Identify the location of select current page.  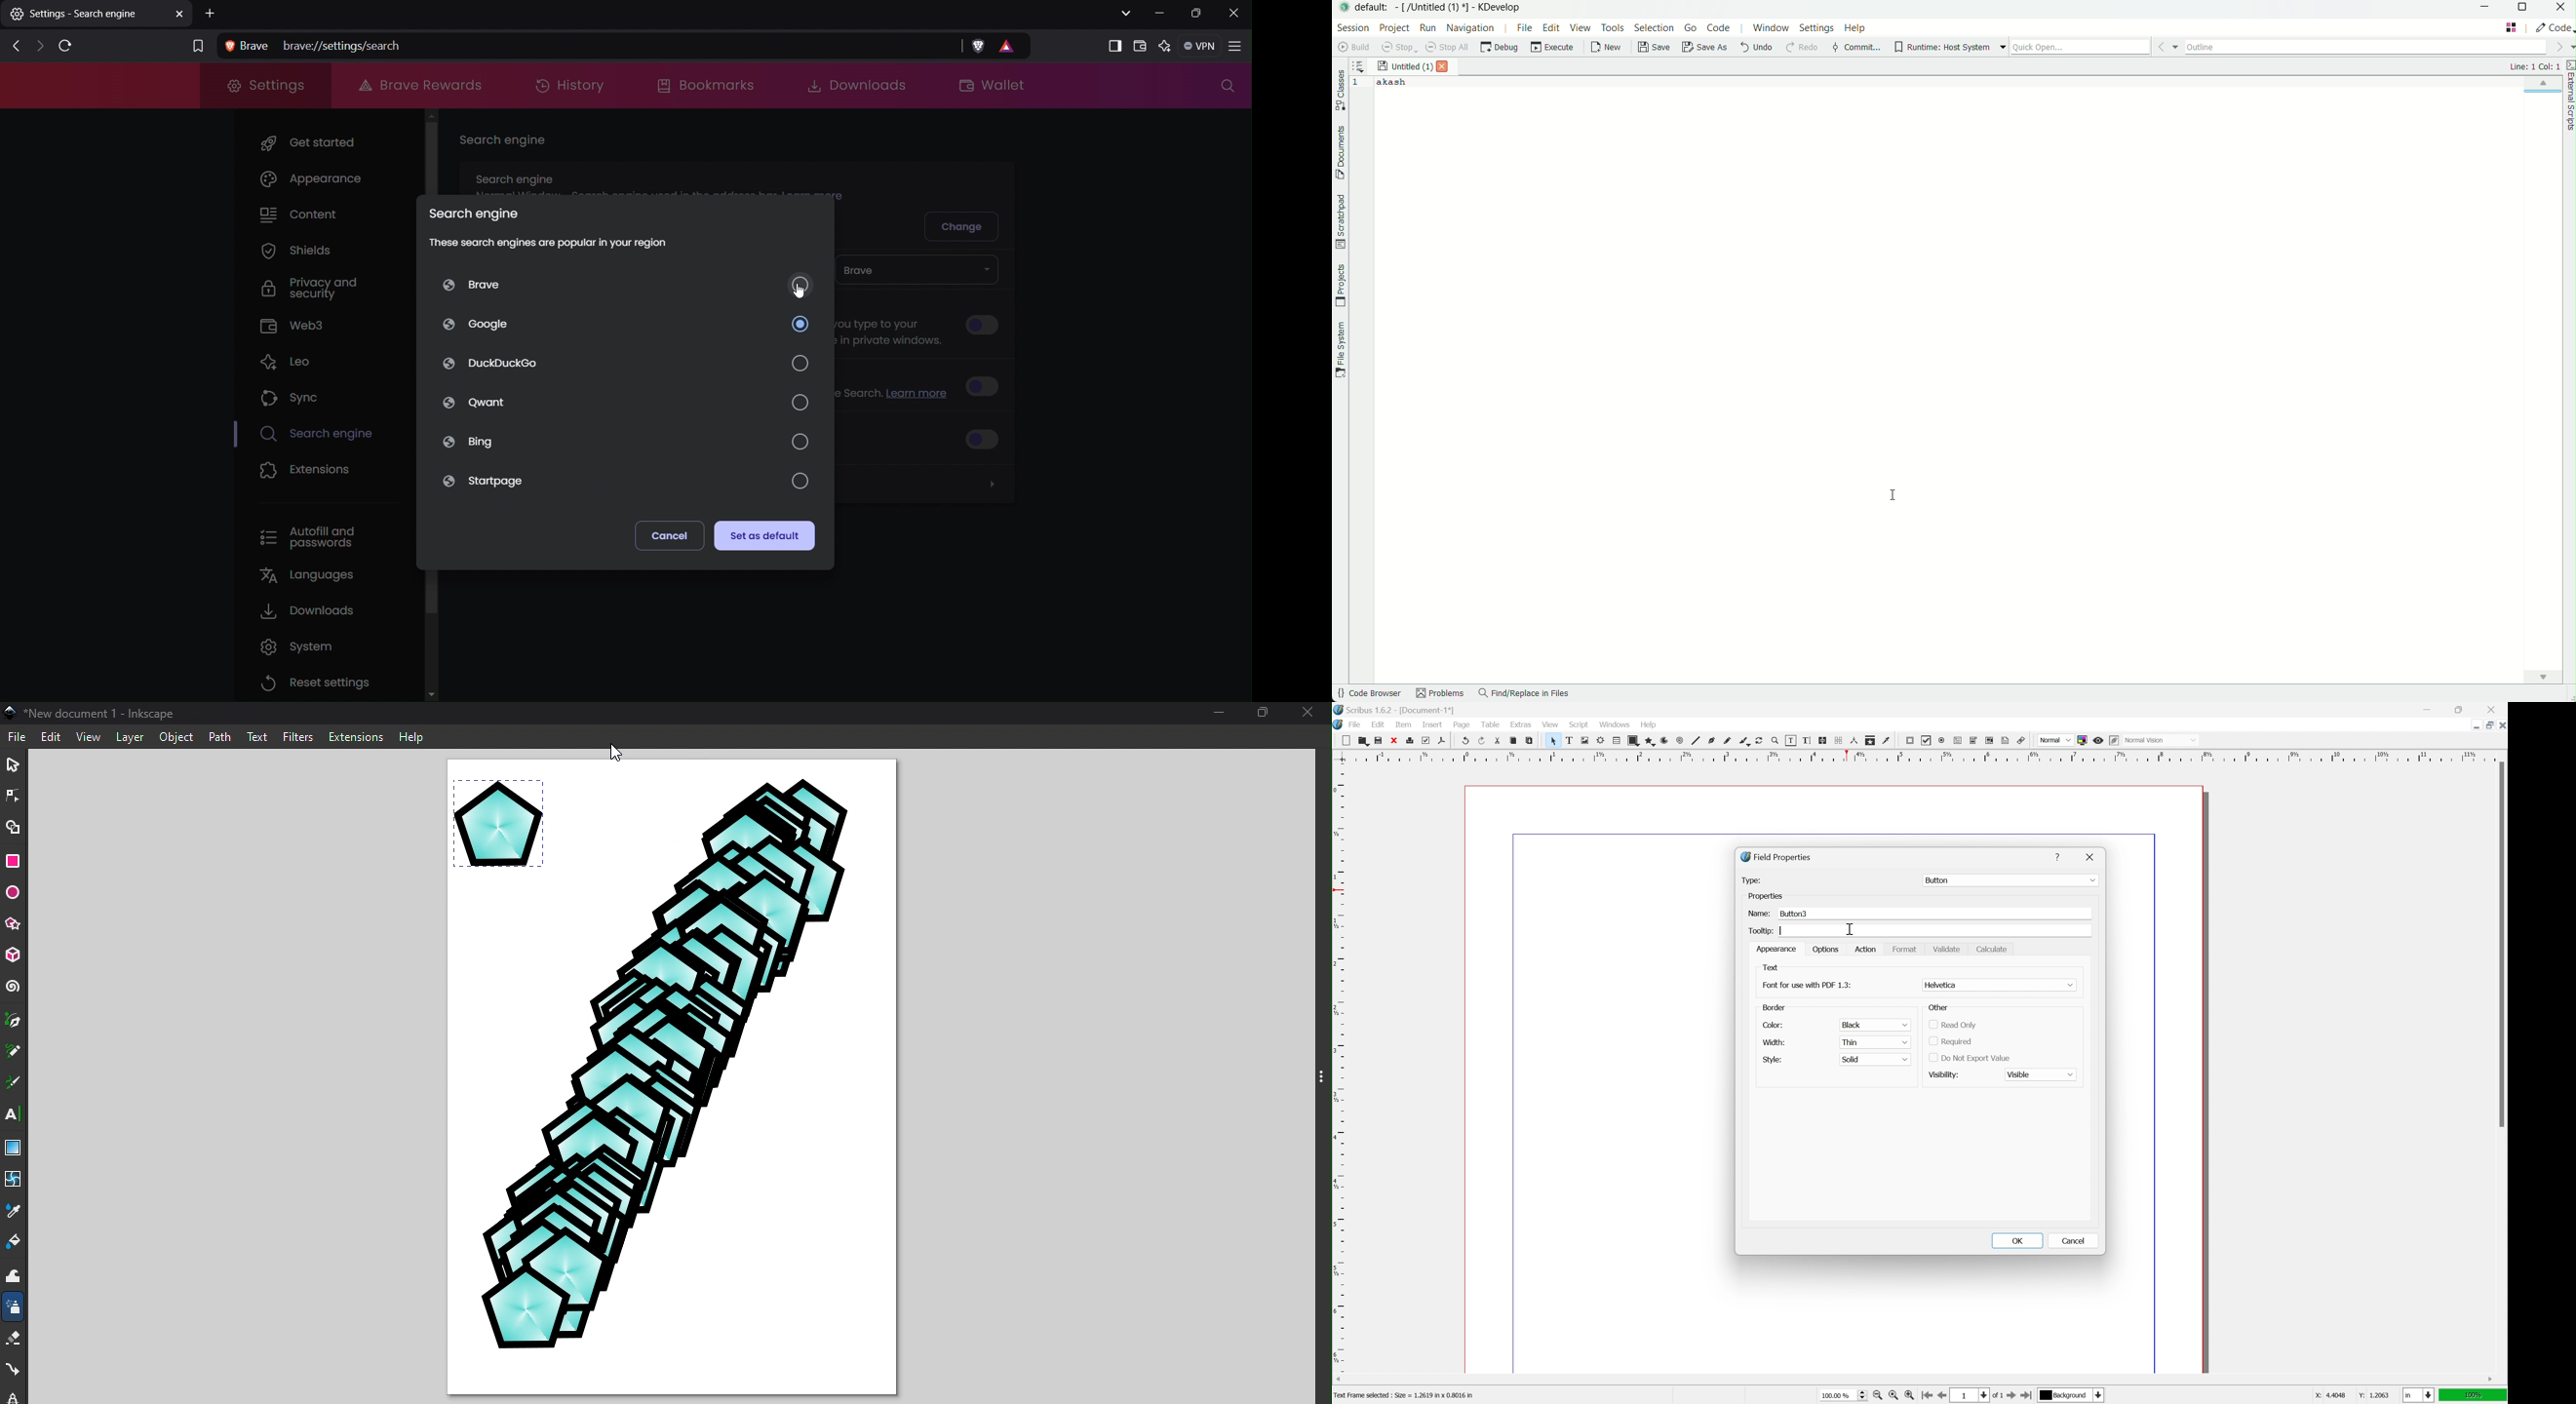
(1976, 1397).